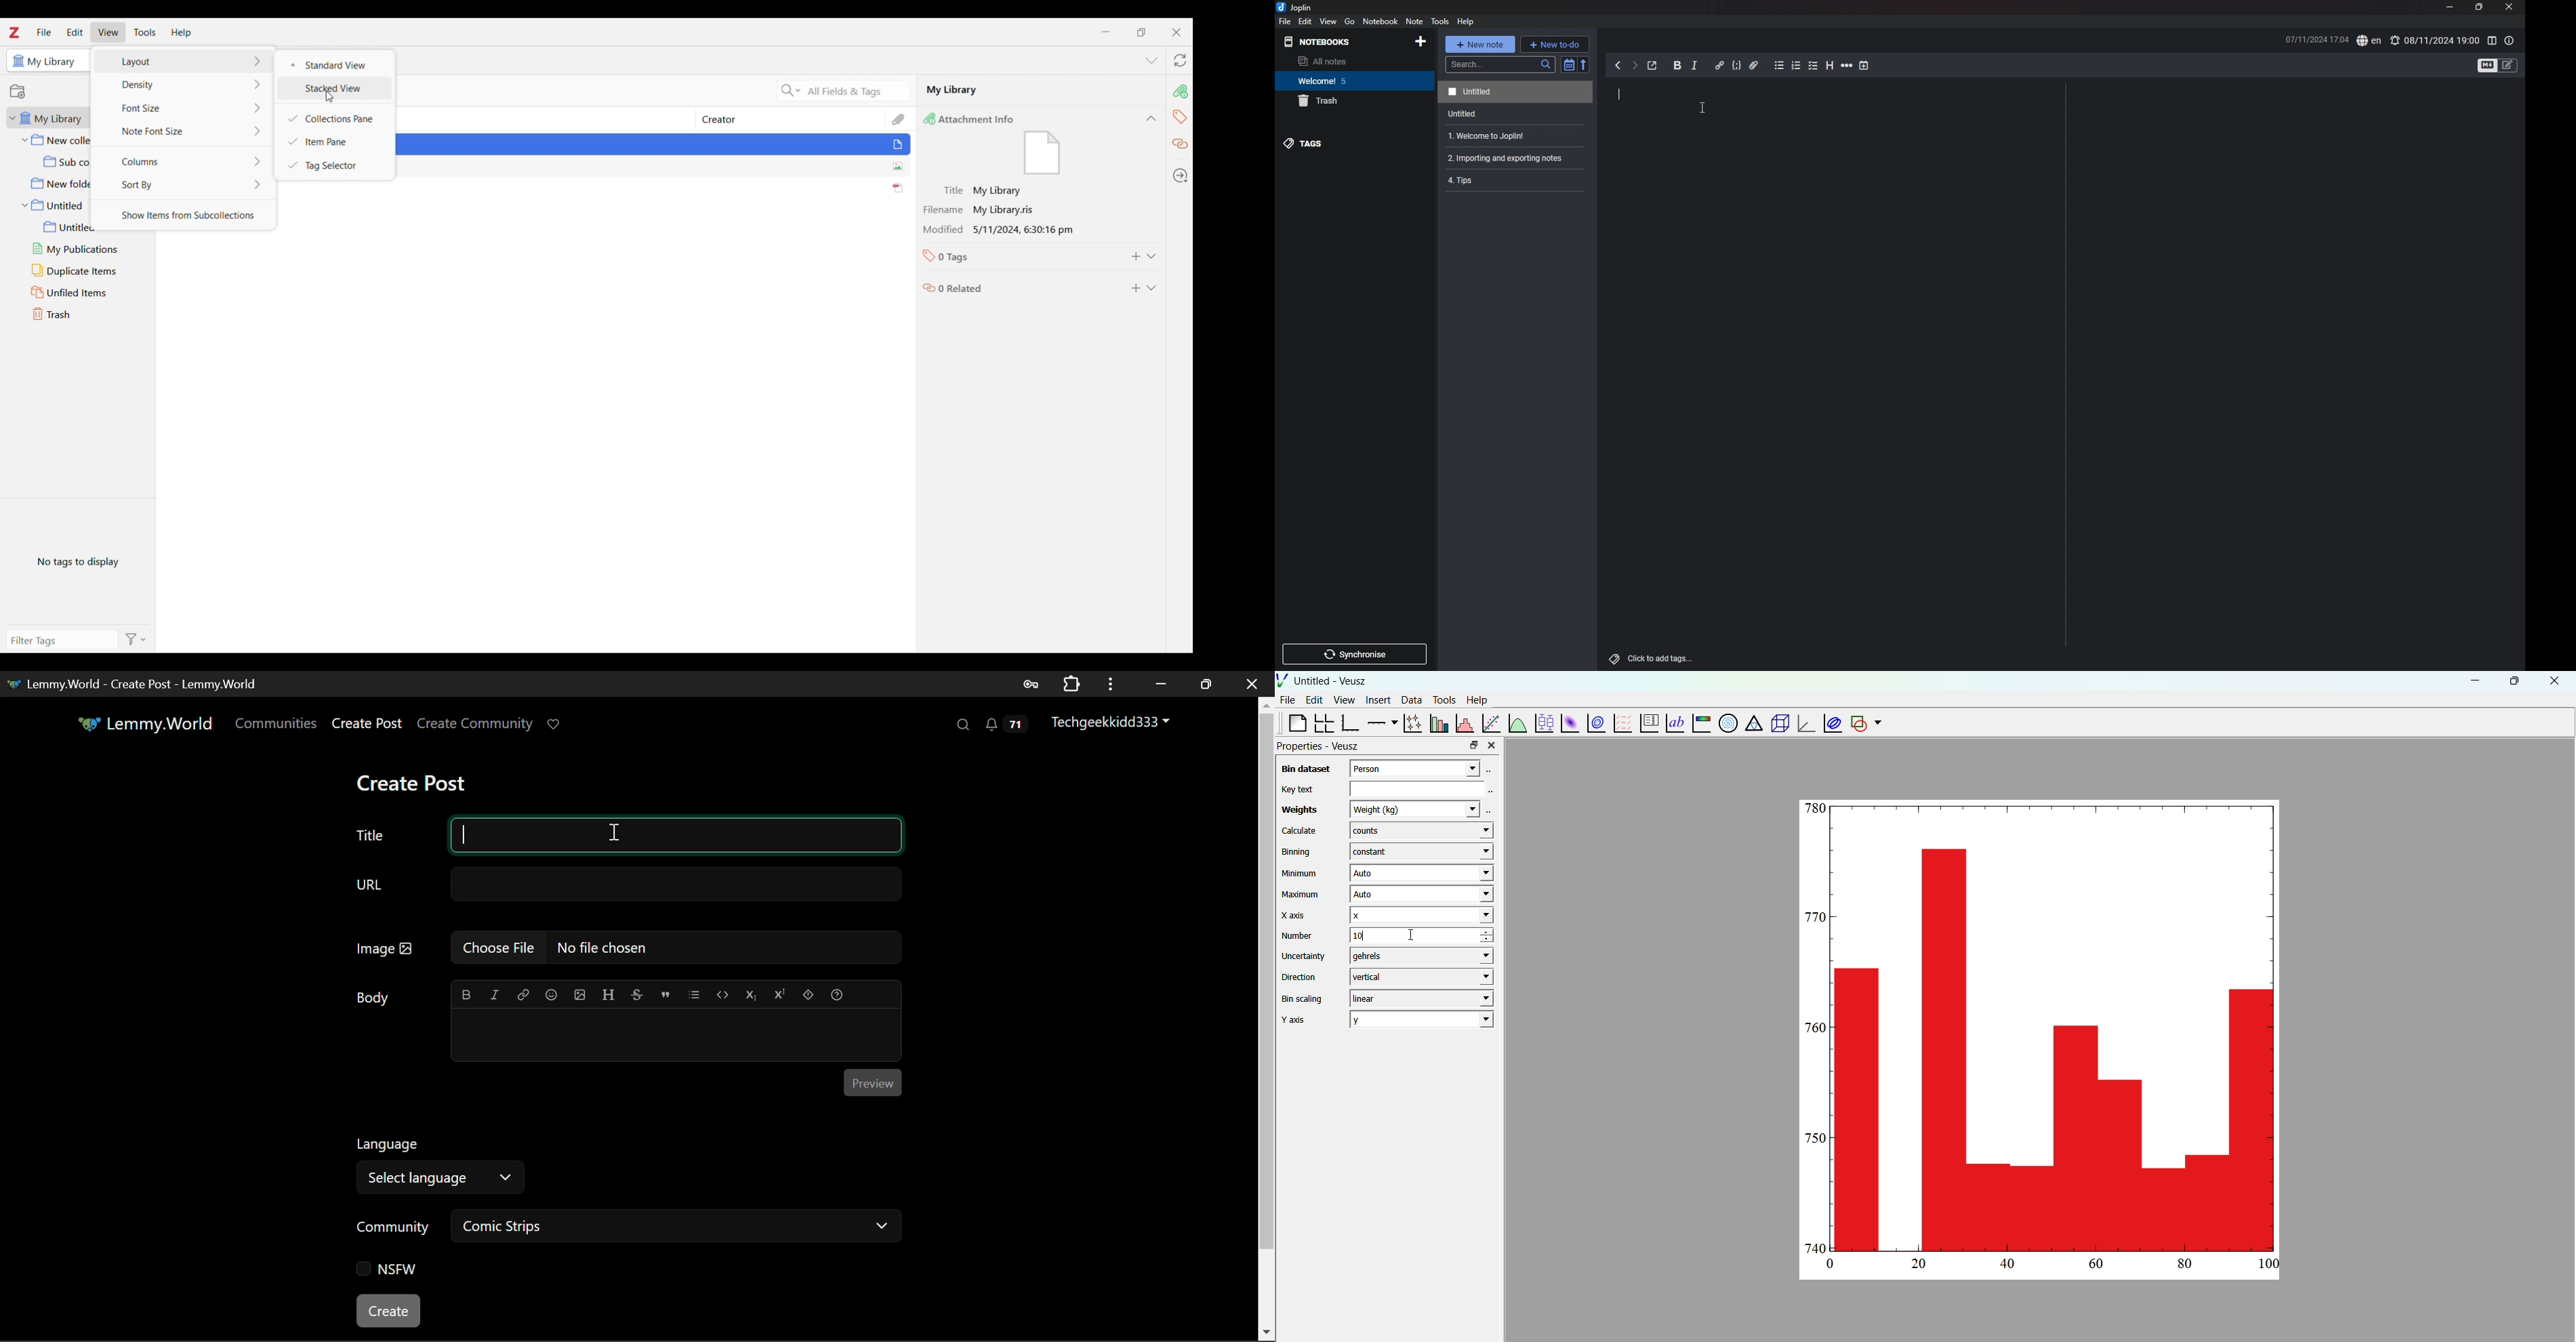  Describe the element at coordinates (335, 88) in the screenshot. I see `Stacked view` at that location.